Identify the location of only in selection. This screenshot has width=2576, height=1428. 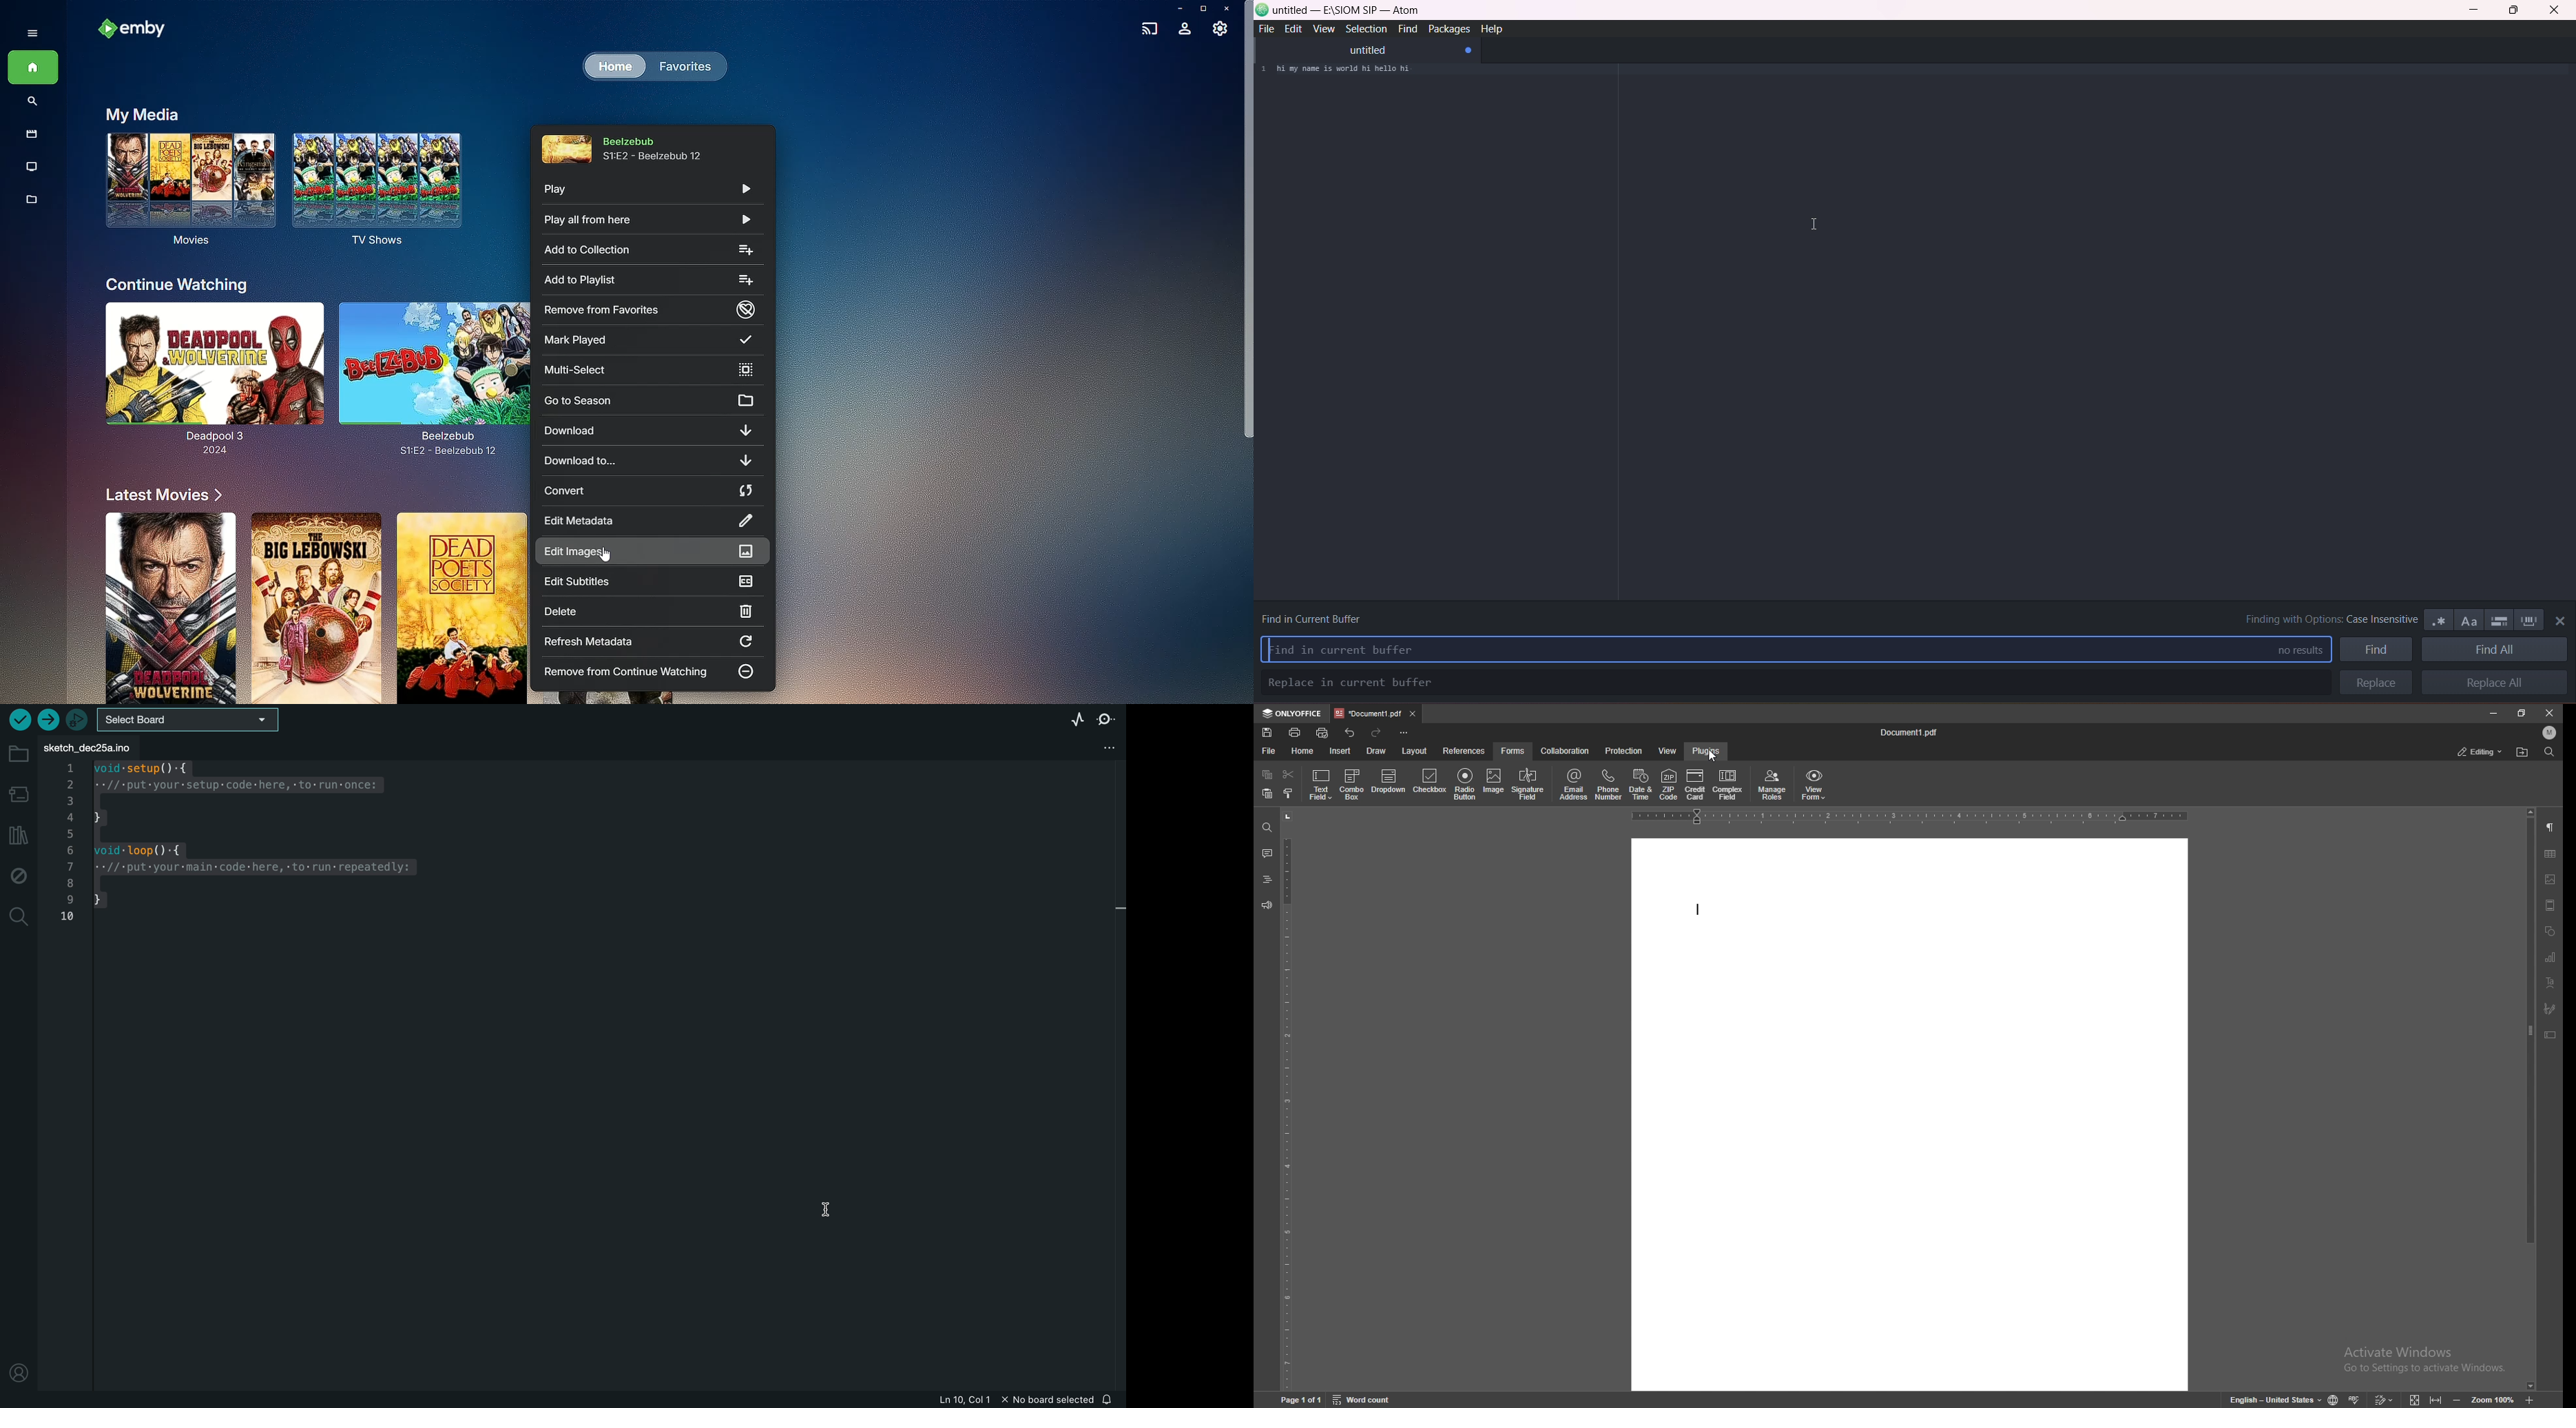
(2497, 619).